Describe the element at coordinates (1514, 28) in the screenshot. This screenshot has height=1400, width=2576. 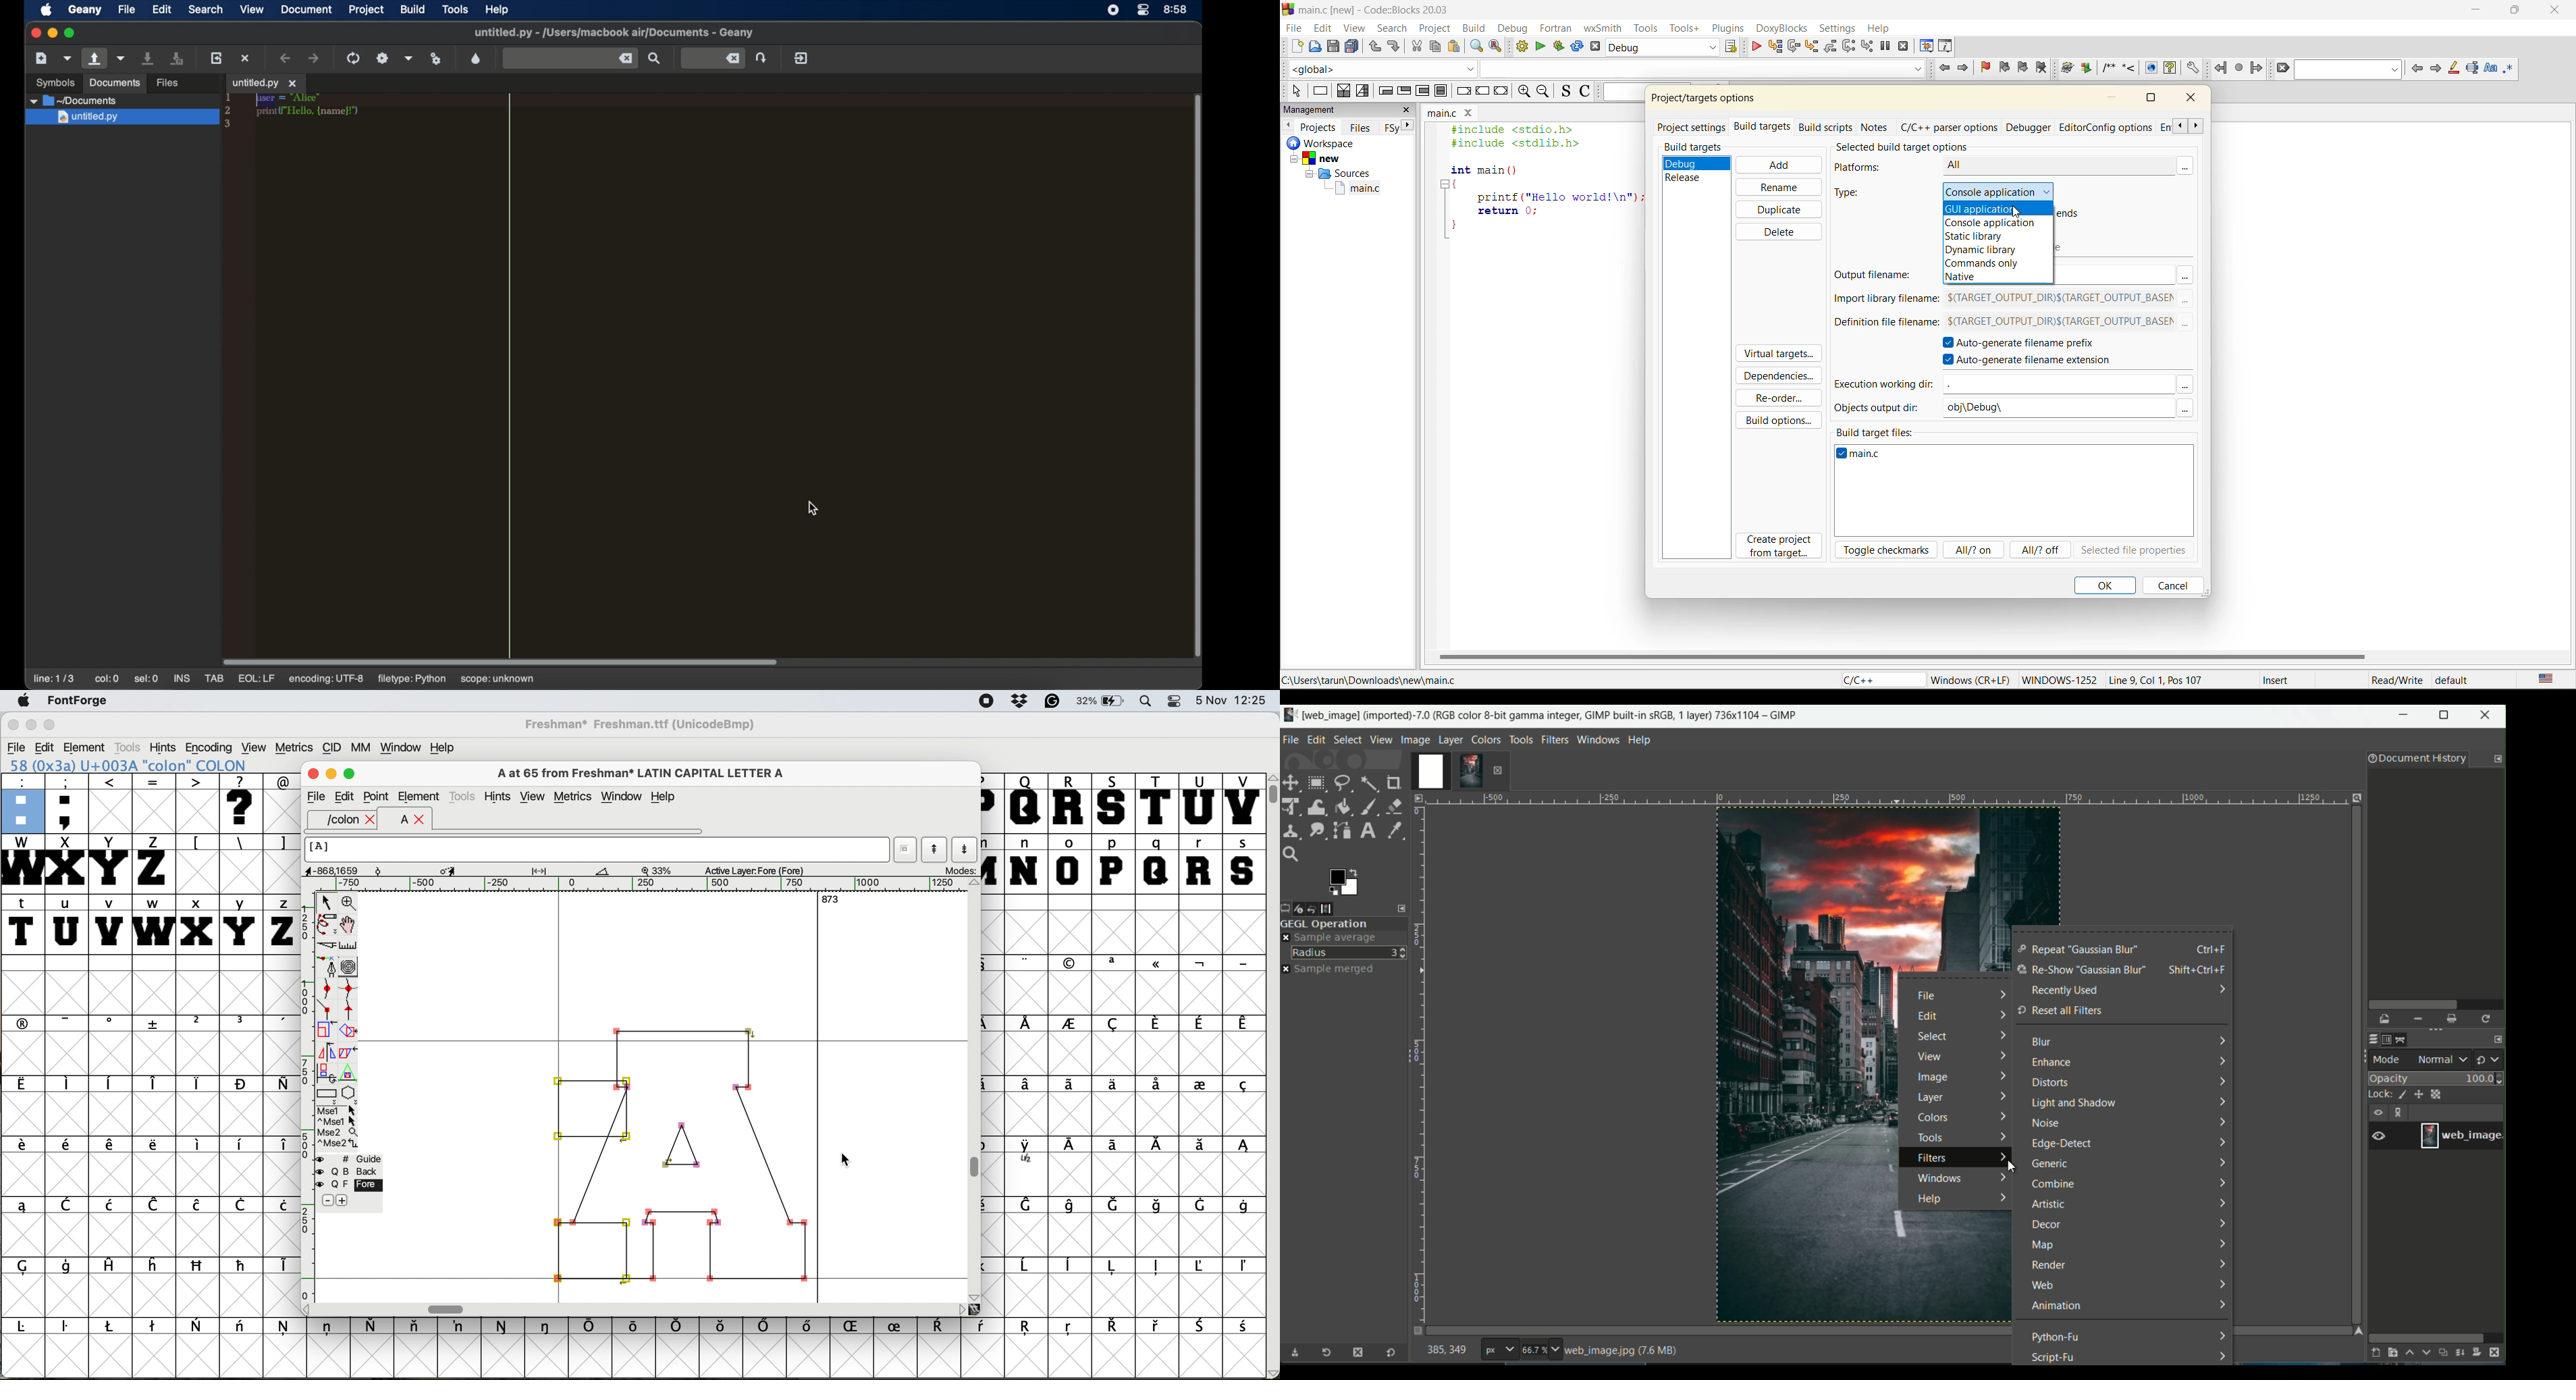
I see `debug` at that location.